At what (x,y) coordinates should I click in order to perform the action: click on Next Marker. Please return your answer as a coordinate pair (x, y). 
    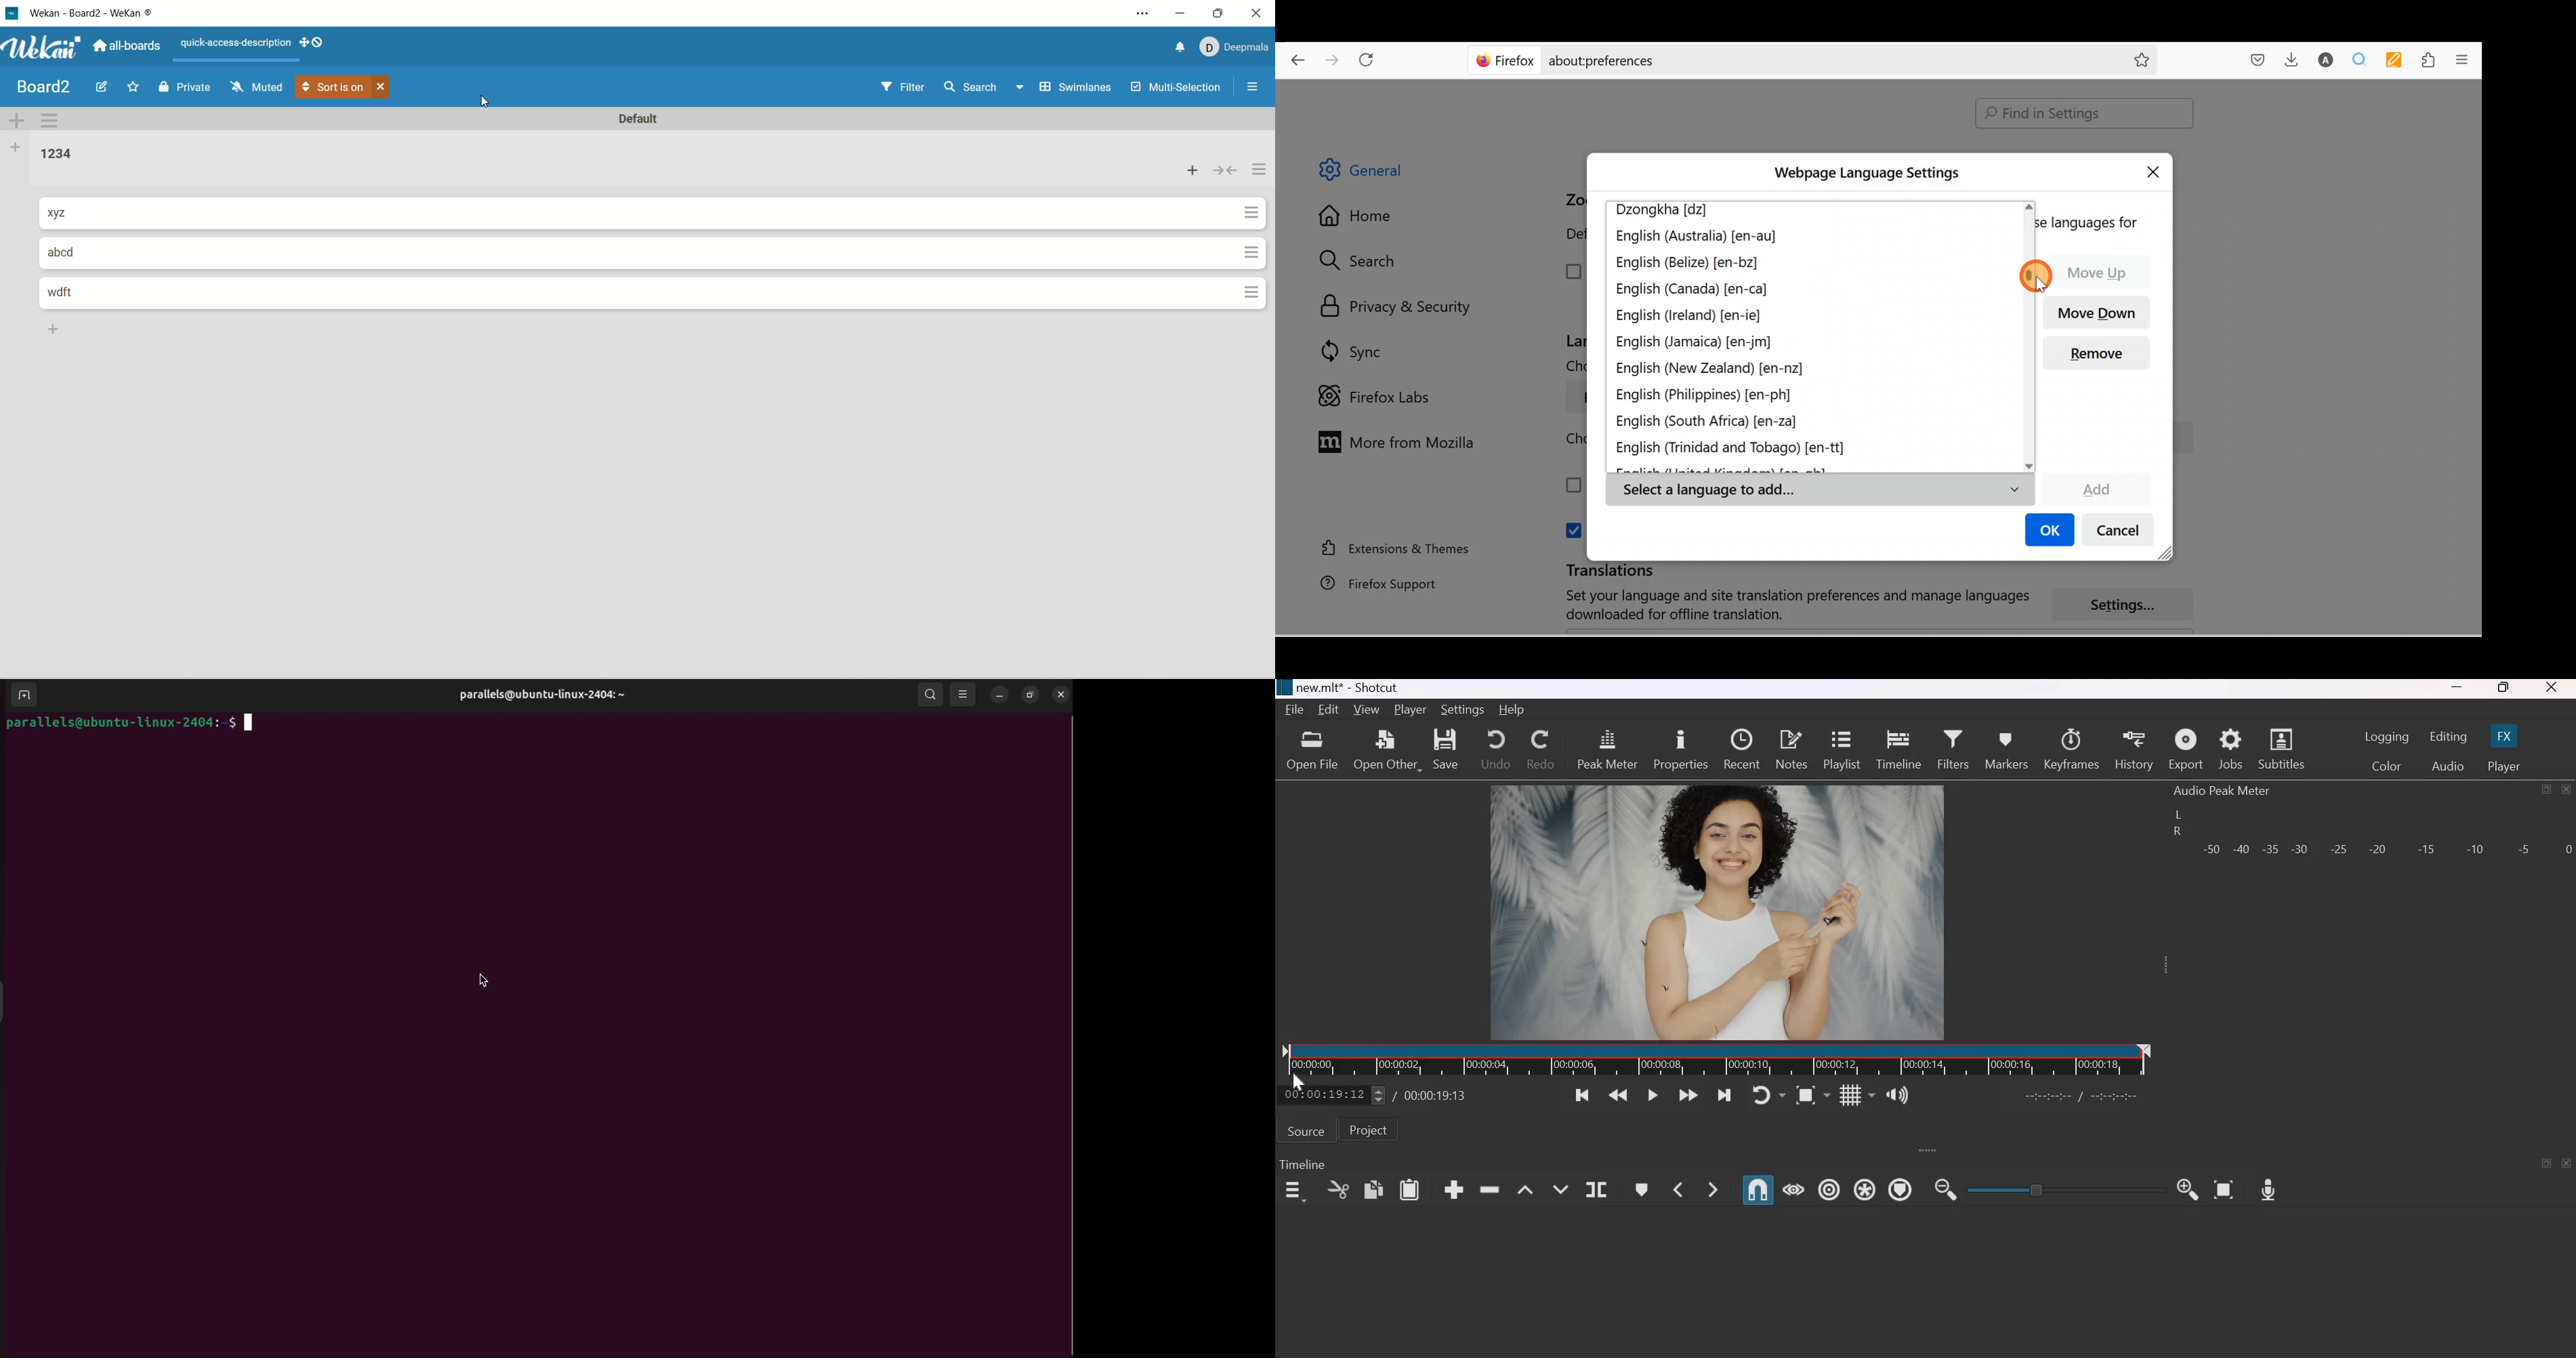
    Looking at the image, I should click on (1713, 1187).